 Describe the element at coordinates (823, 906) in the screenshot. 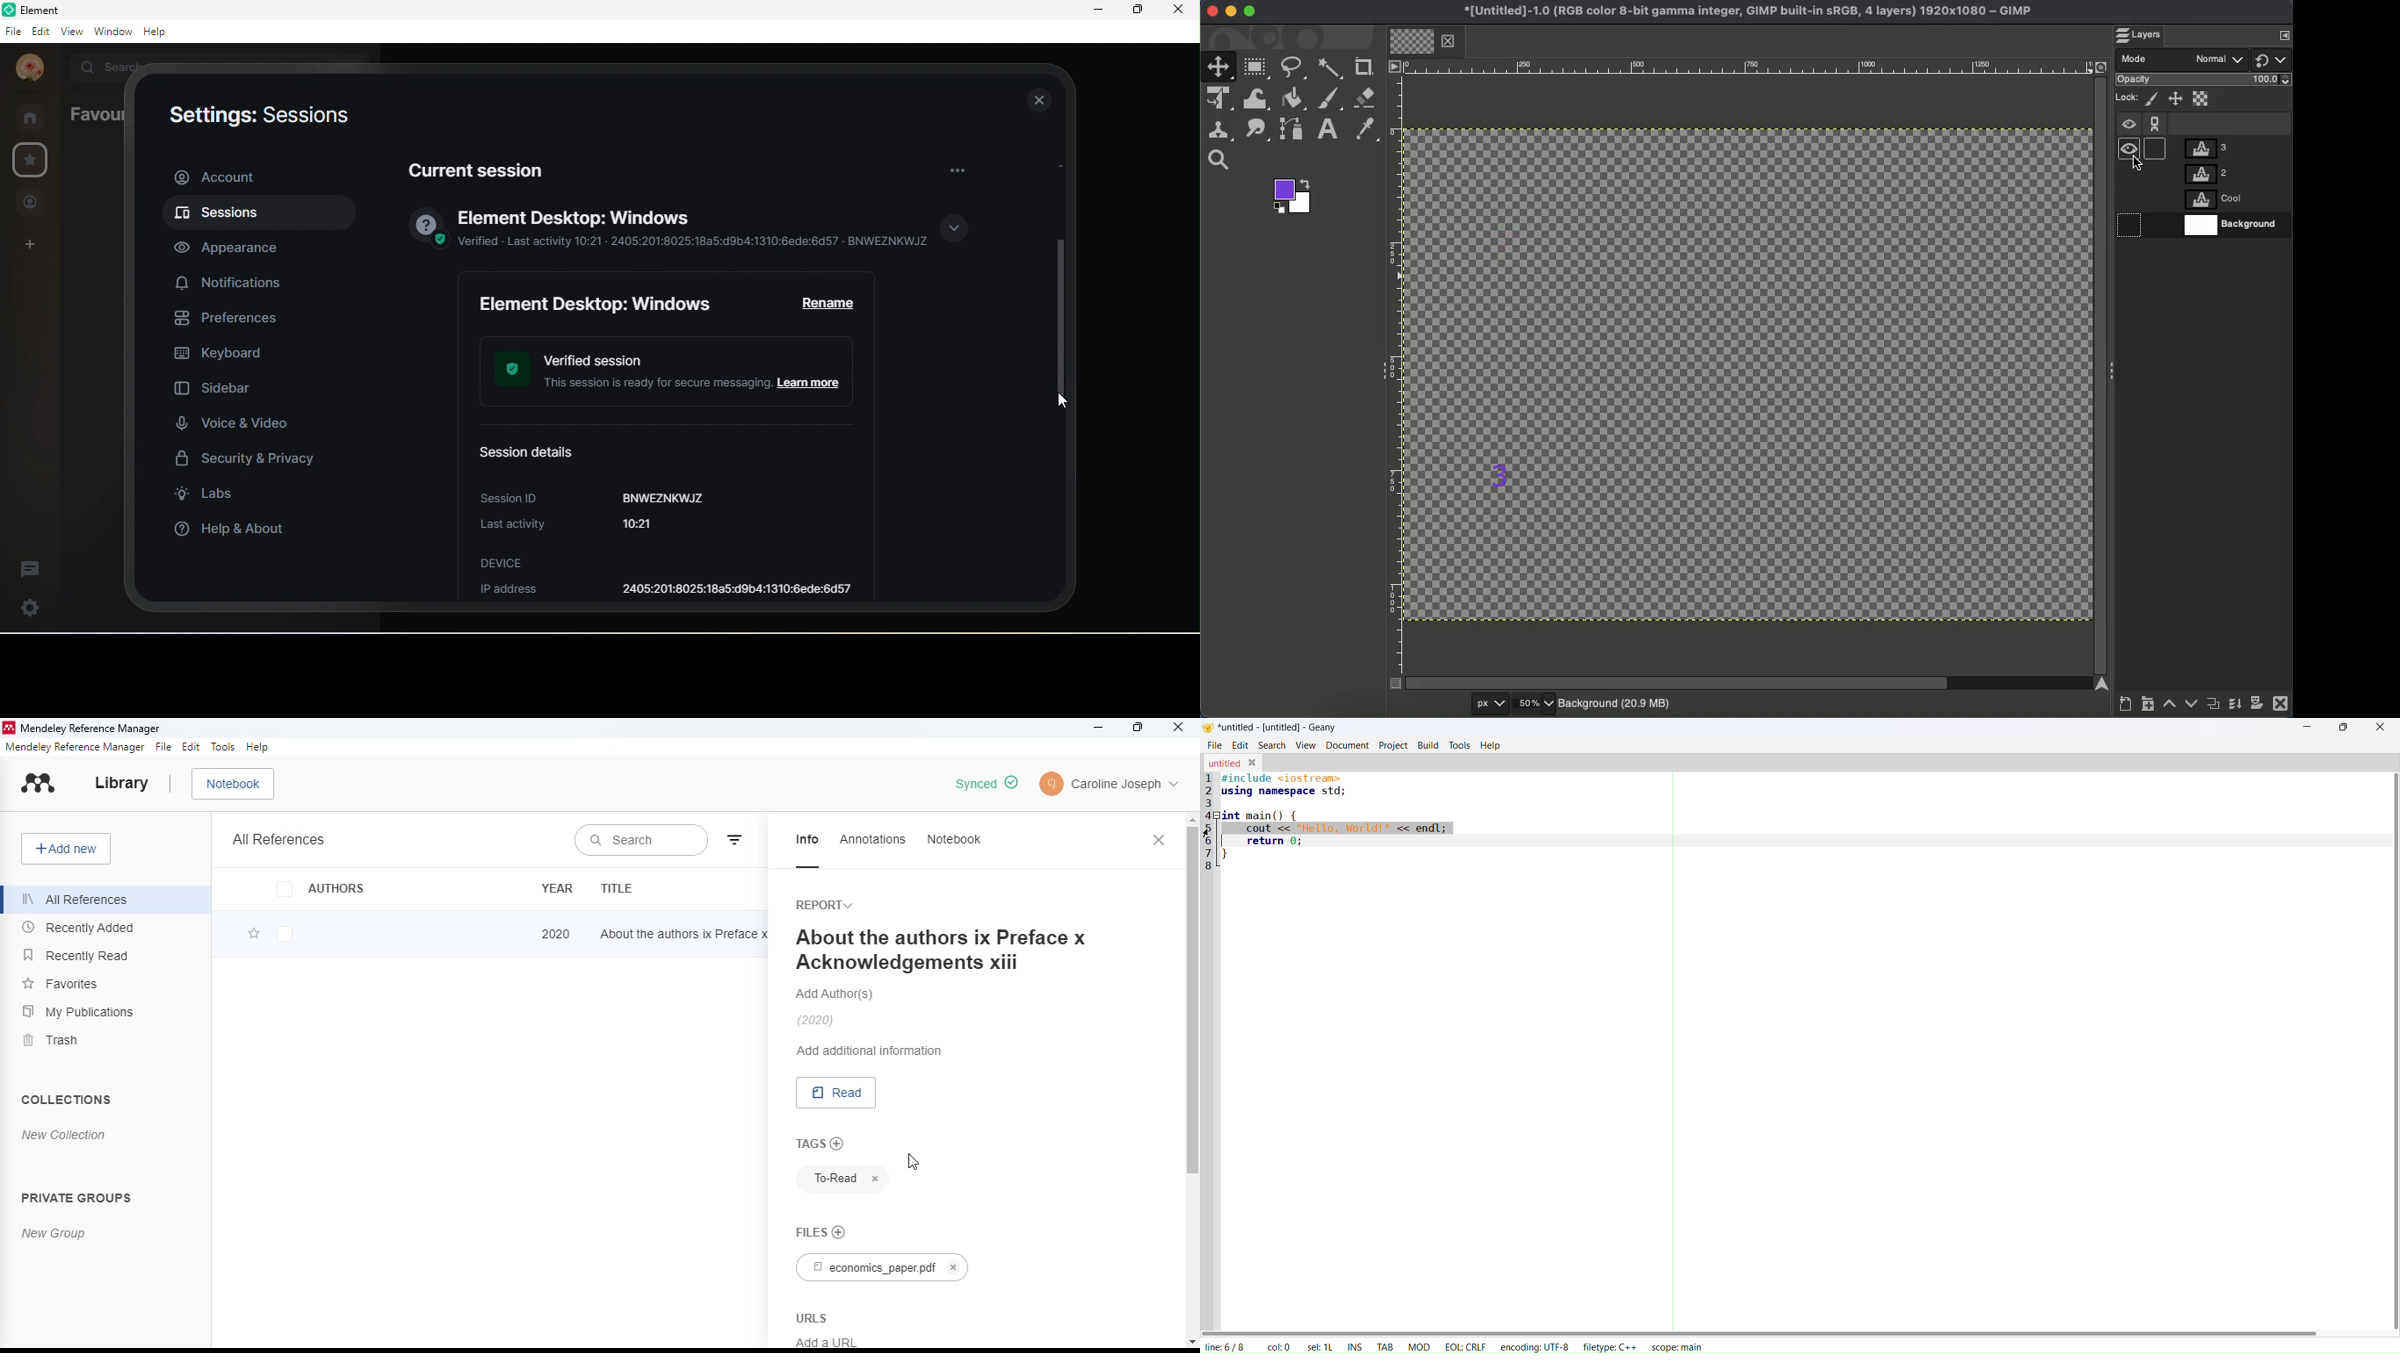

I see `report` at that location.